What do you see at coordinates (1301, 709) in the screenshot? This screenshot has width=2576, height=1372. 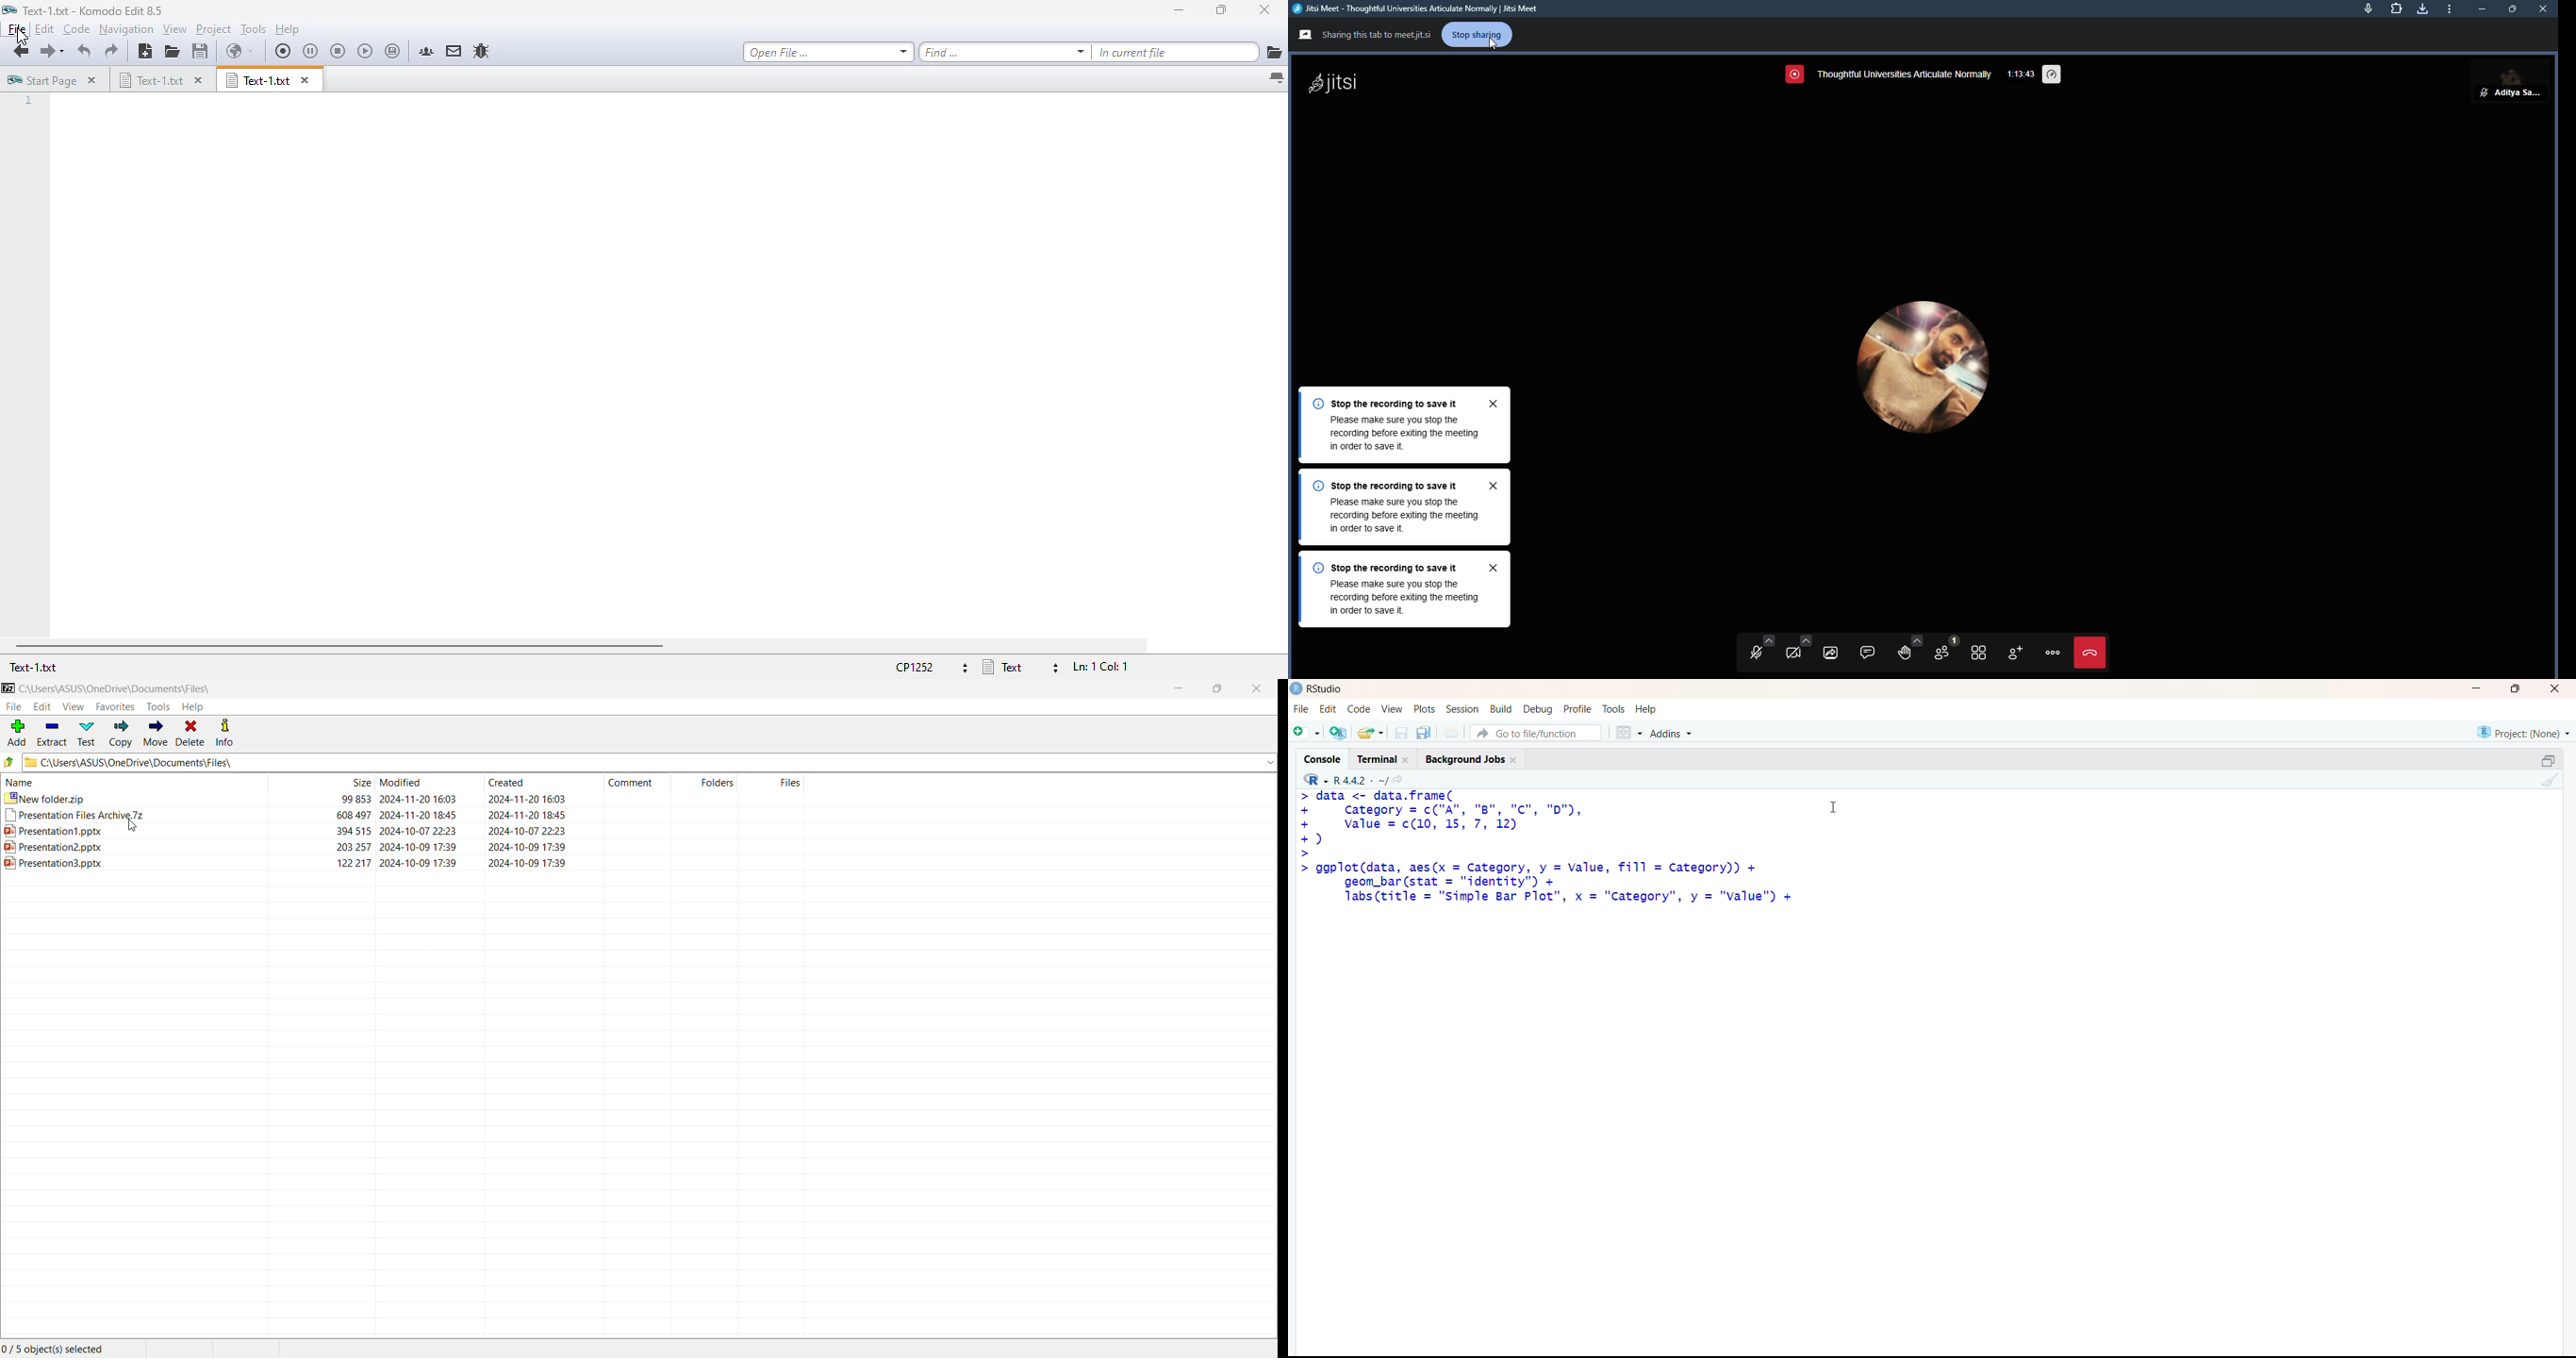 I see `File` at bounding box center [1301, 709].